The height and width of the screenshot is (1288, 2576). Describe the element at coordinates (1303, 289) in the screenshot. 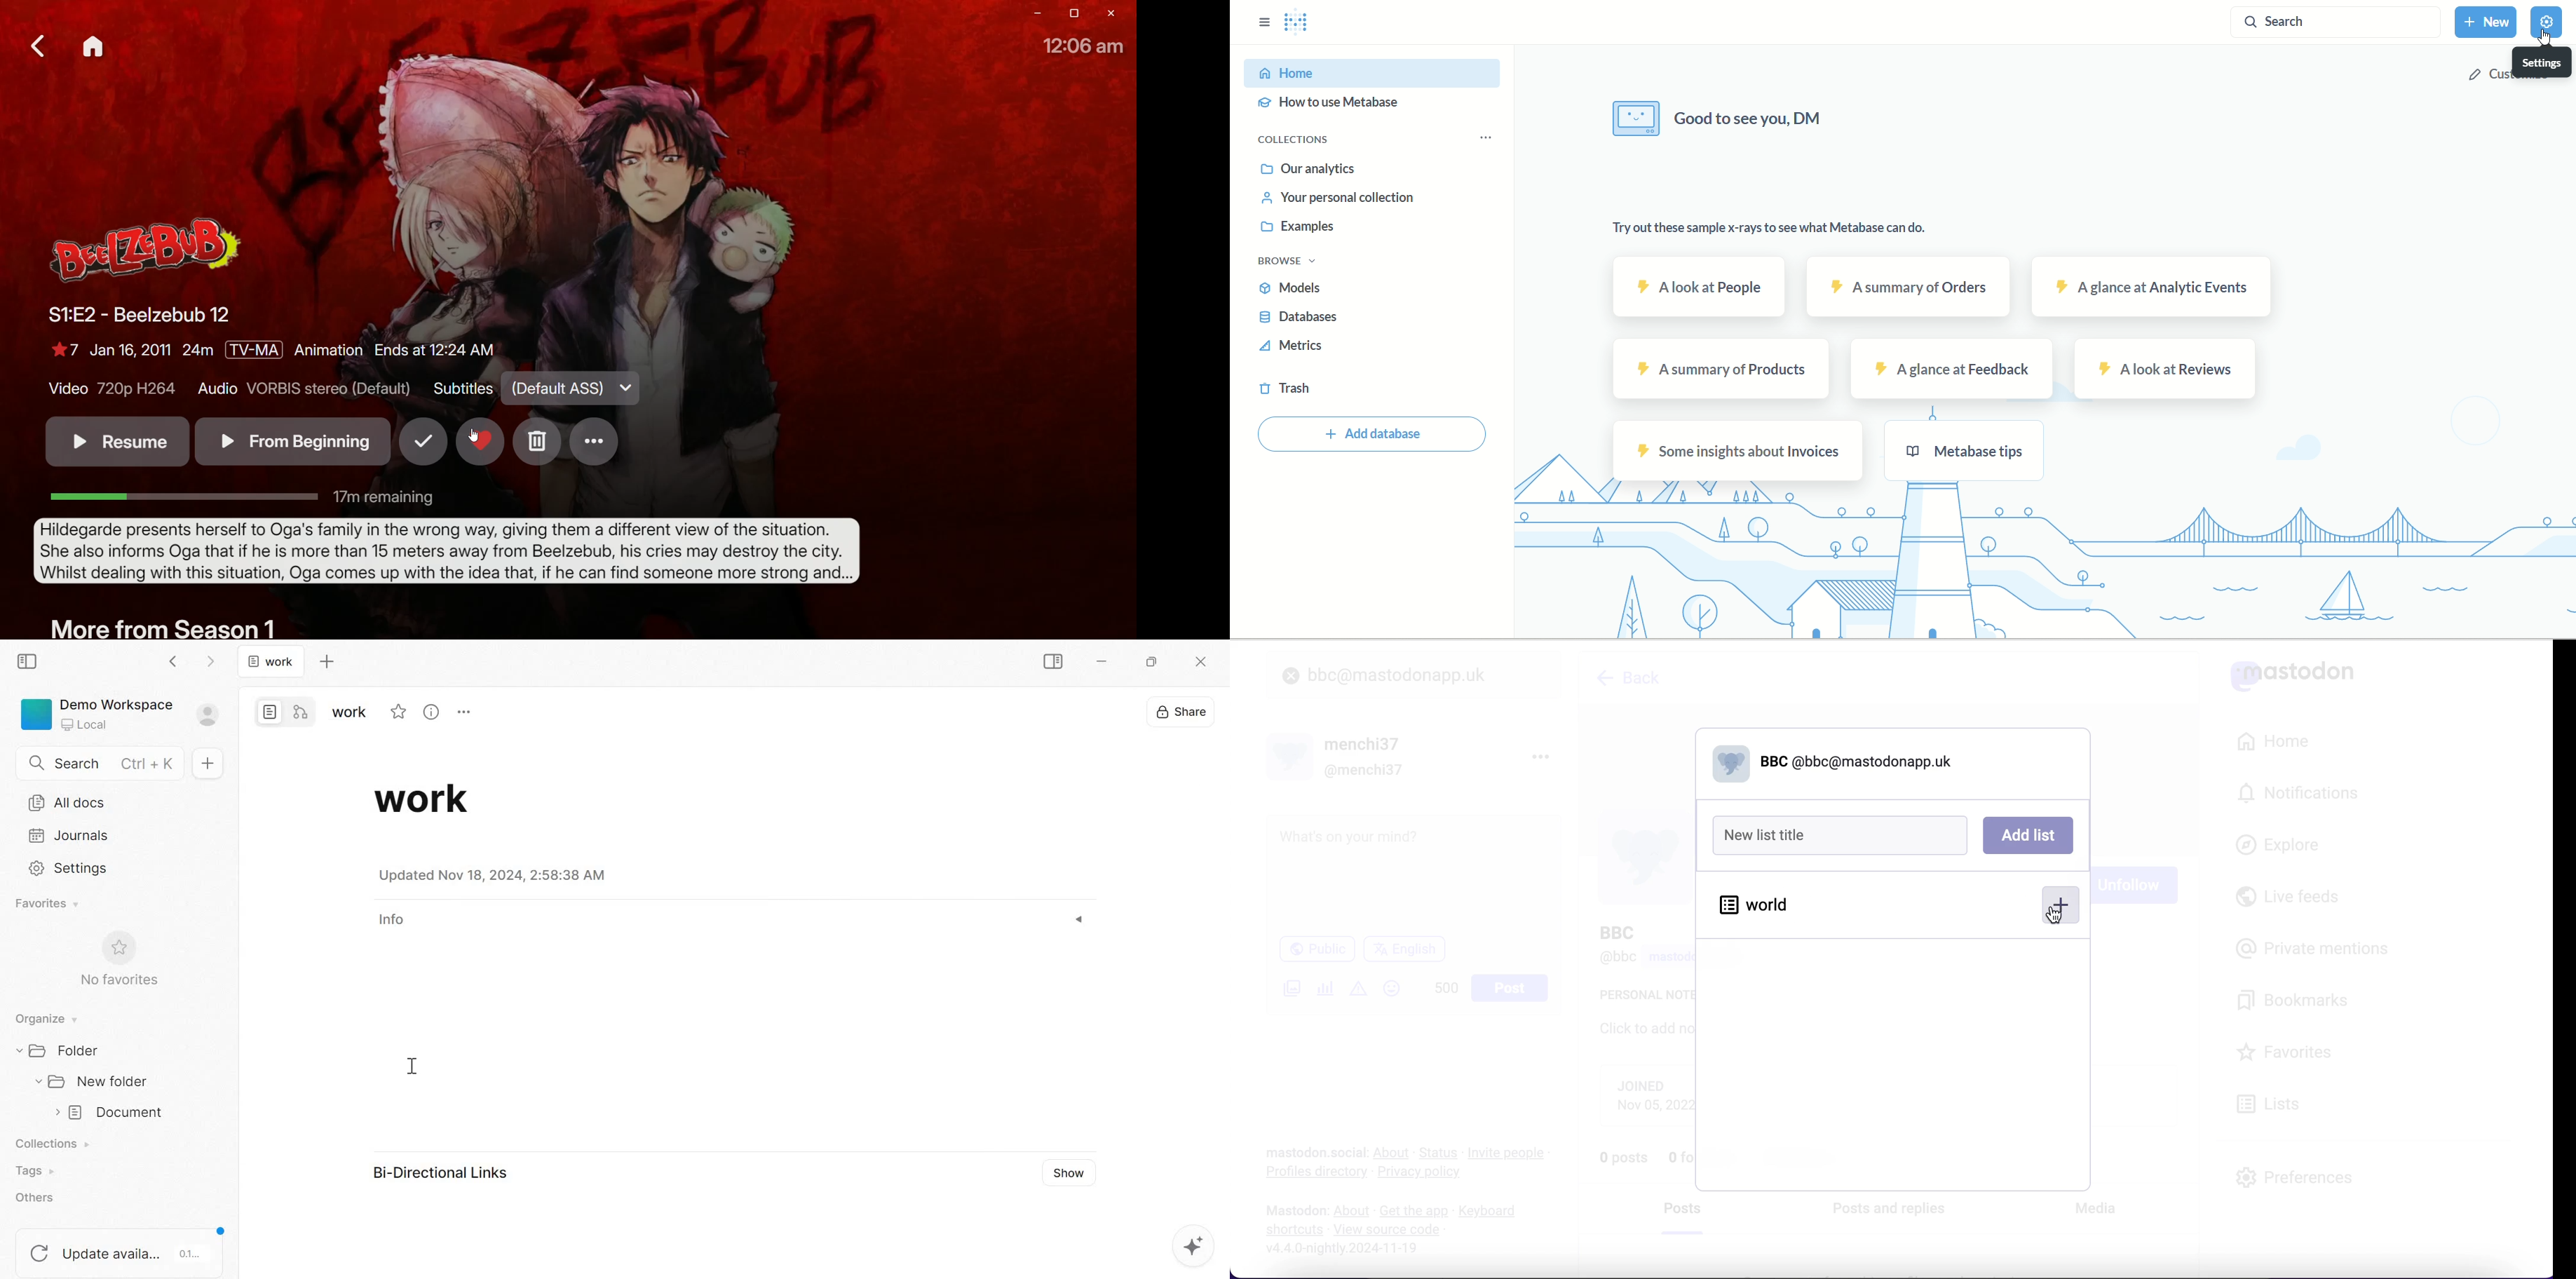

I see `models` at that location.